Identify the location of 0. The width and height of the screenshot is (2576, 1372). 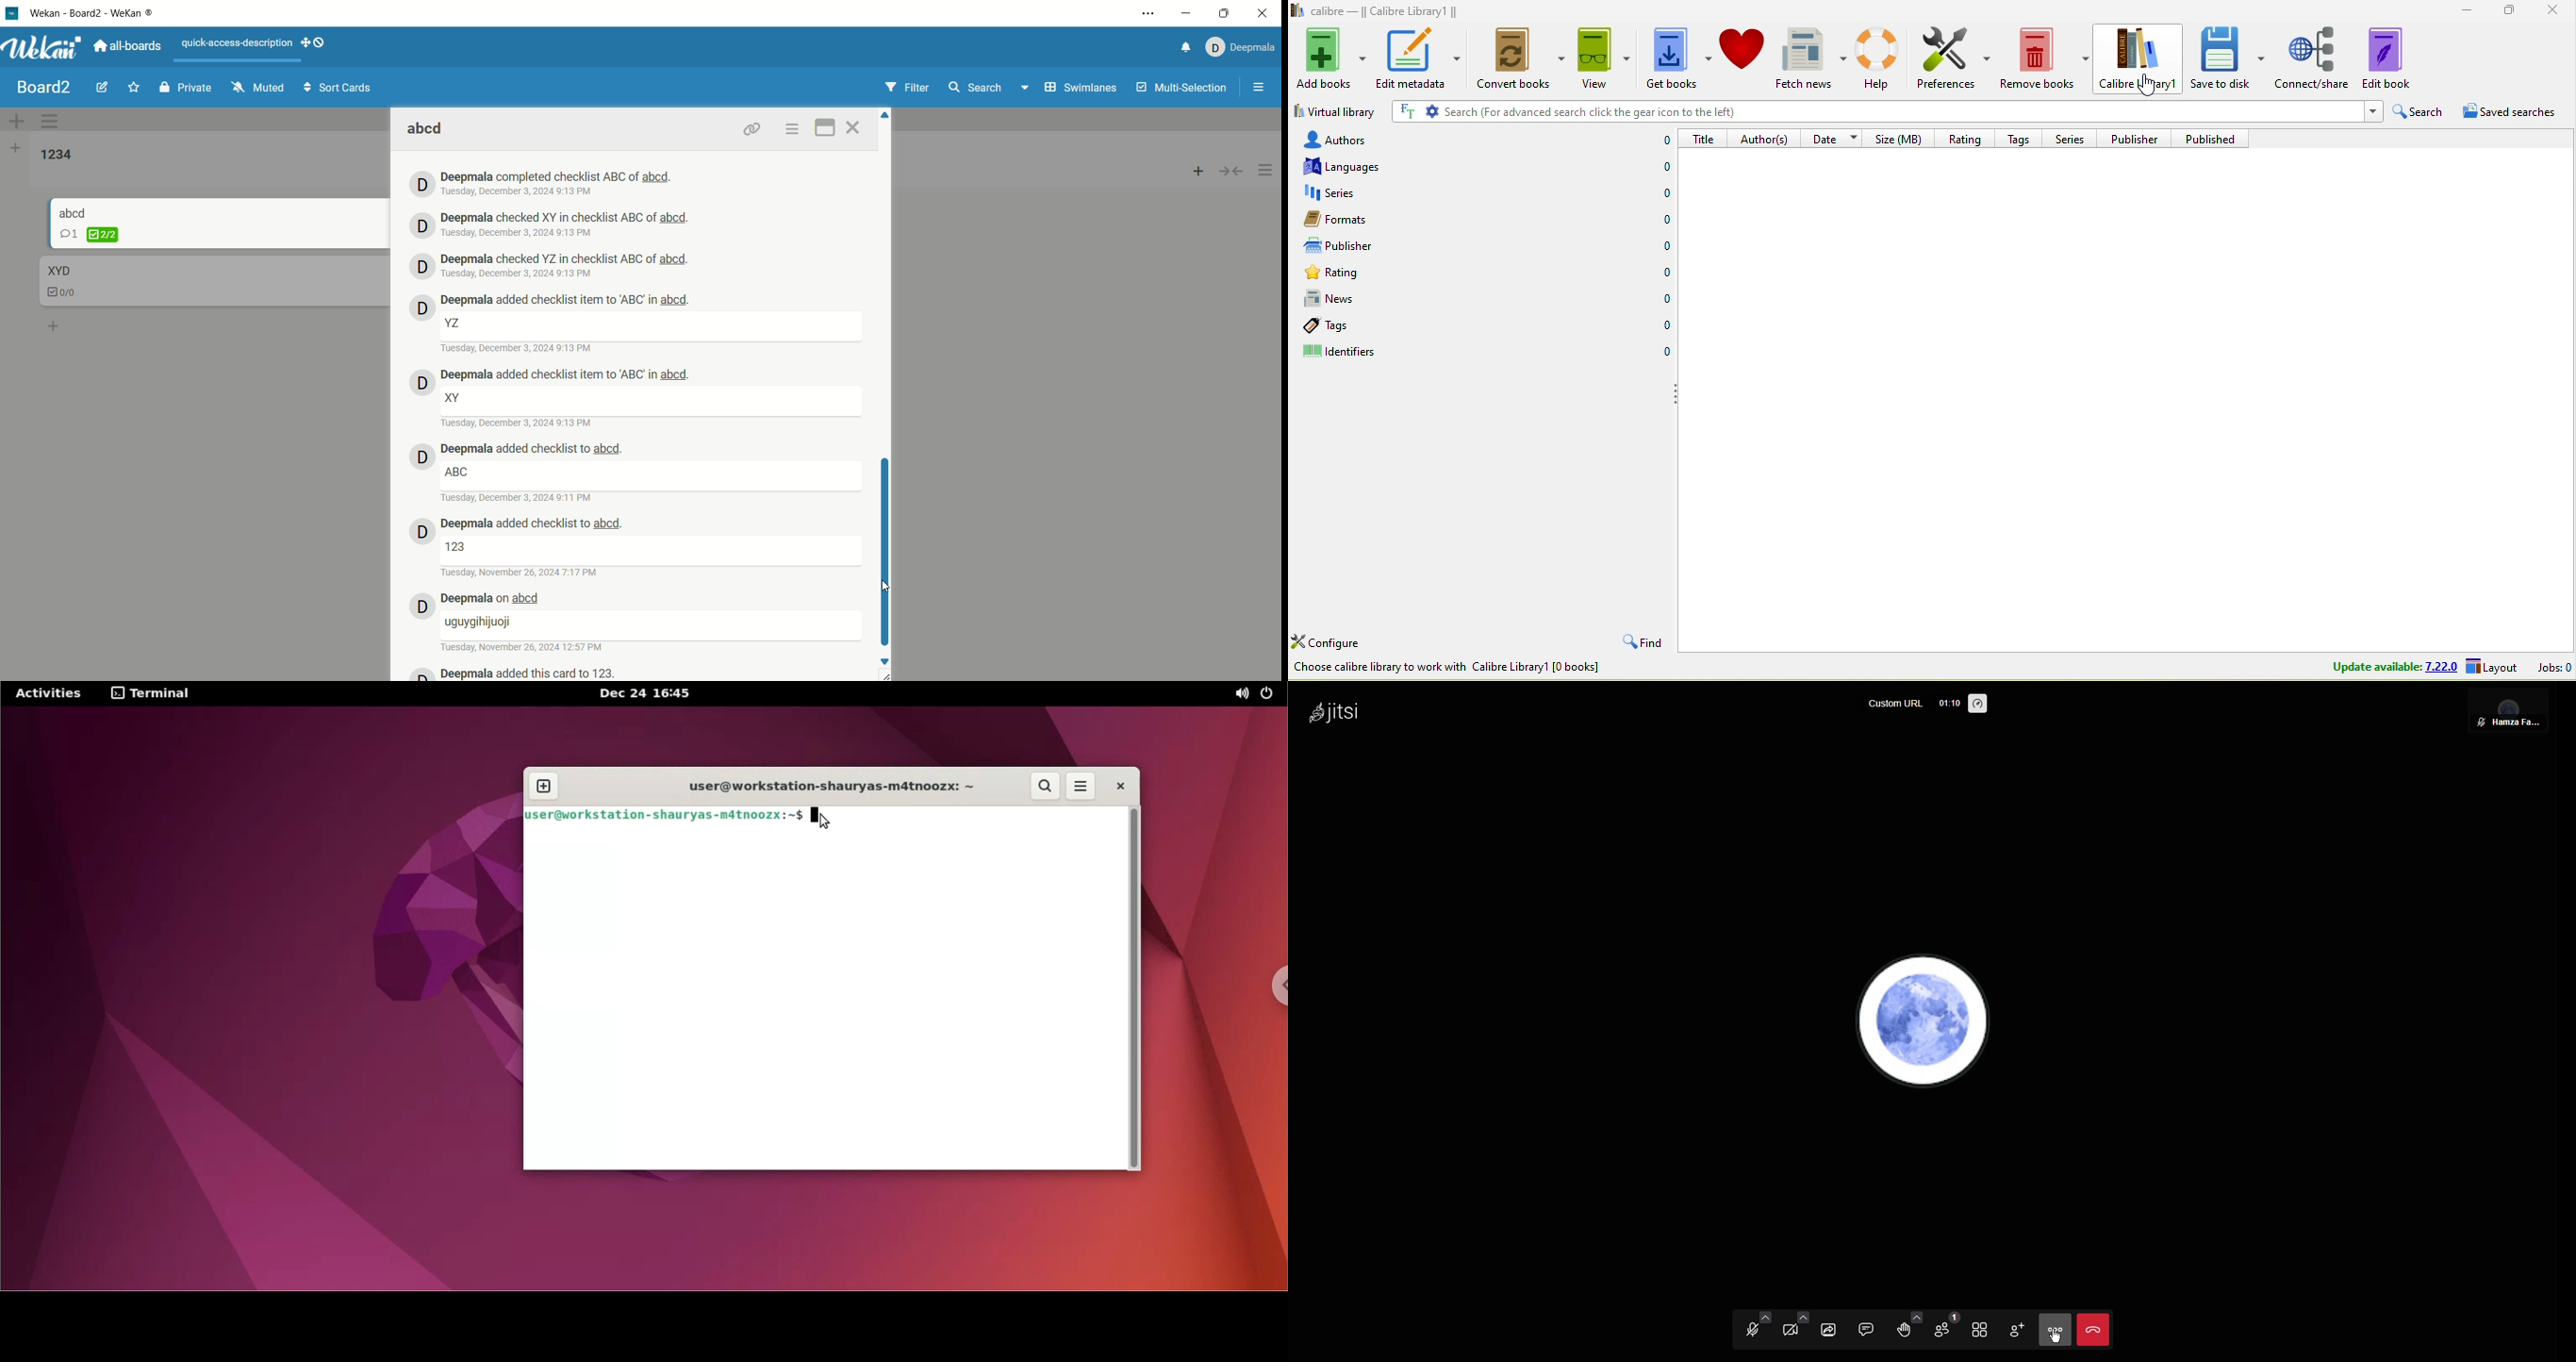
(1661, 272).